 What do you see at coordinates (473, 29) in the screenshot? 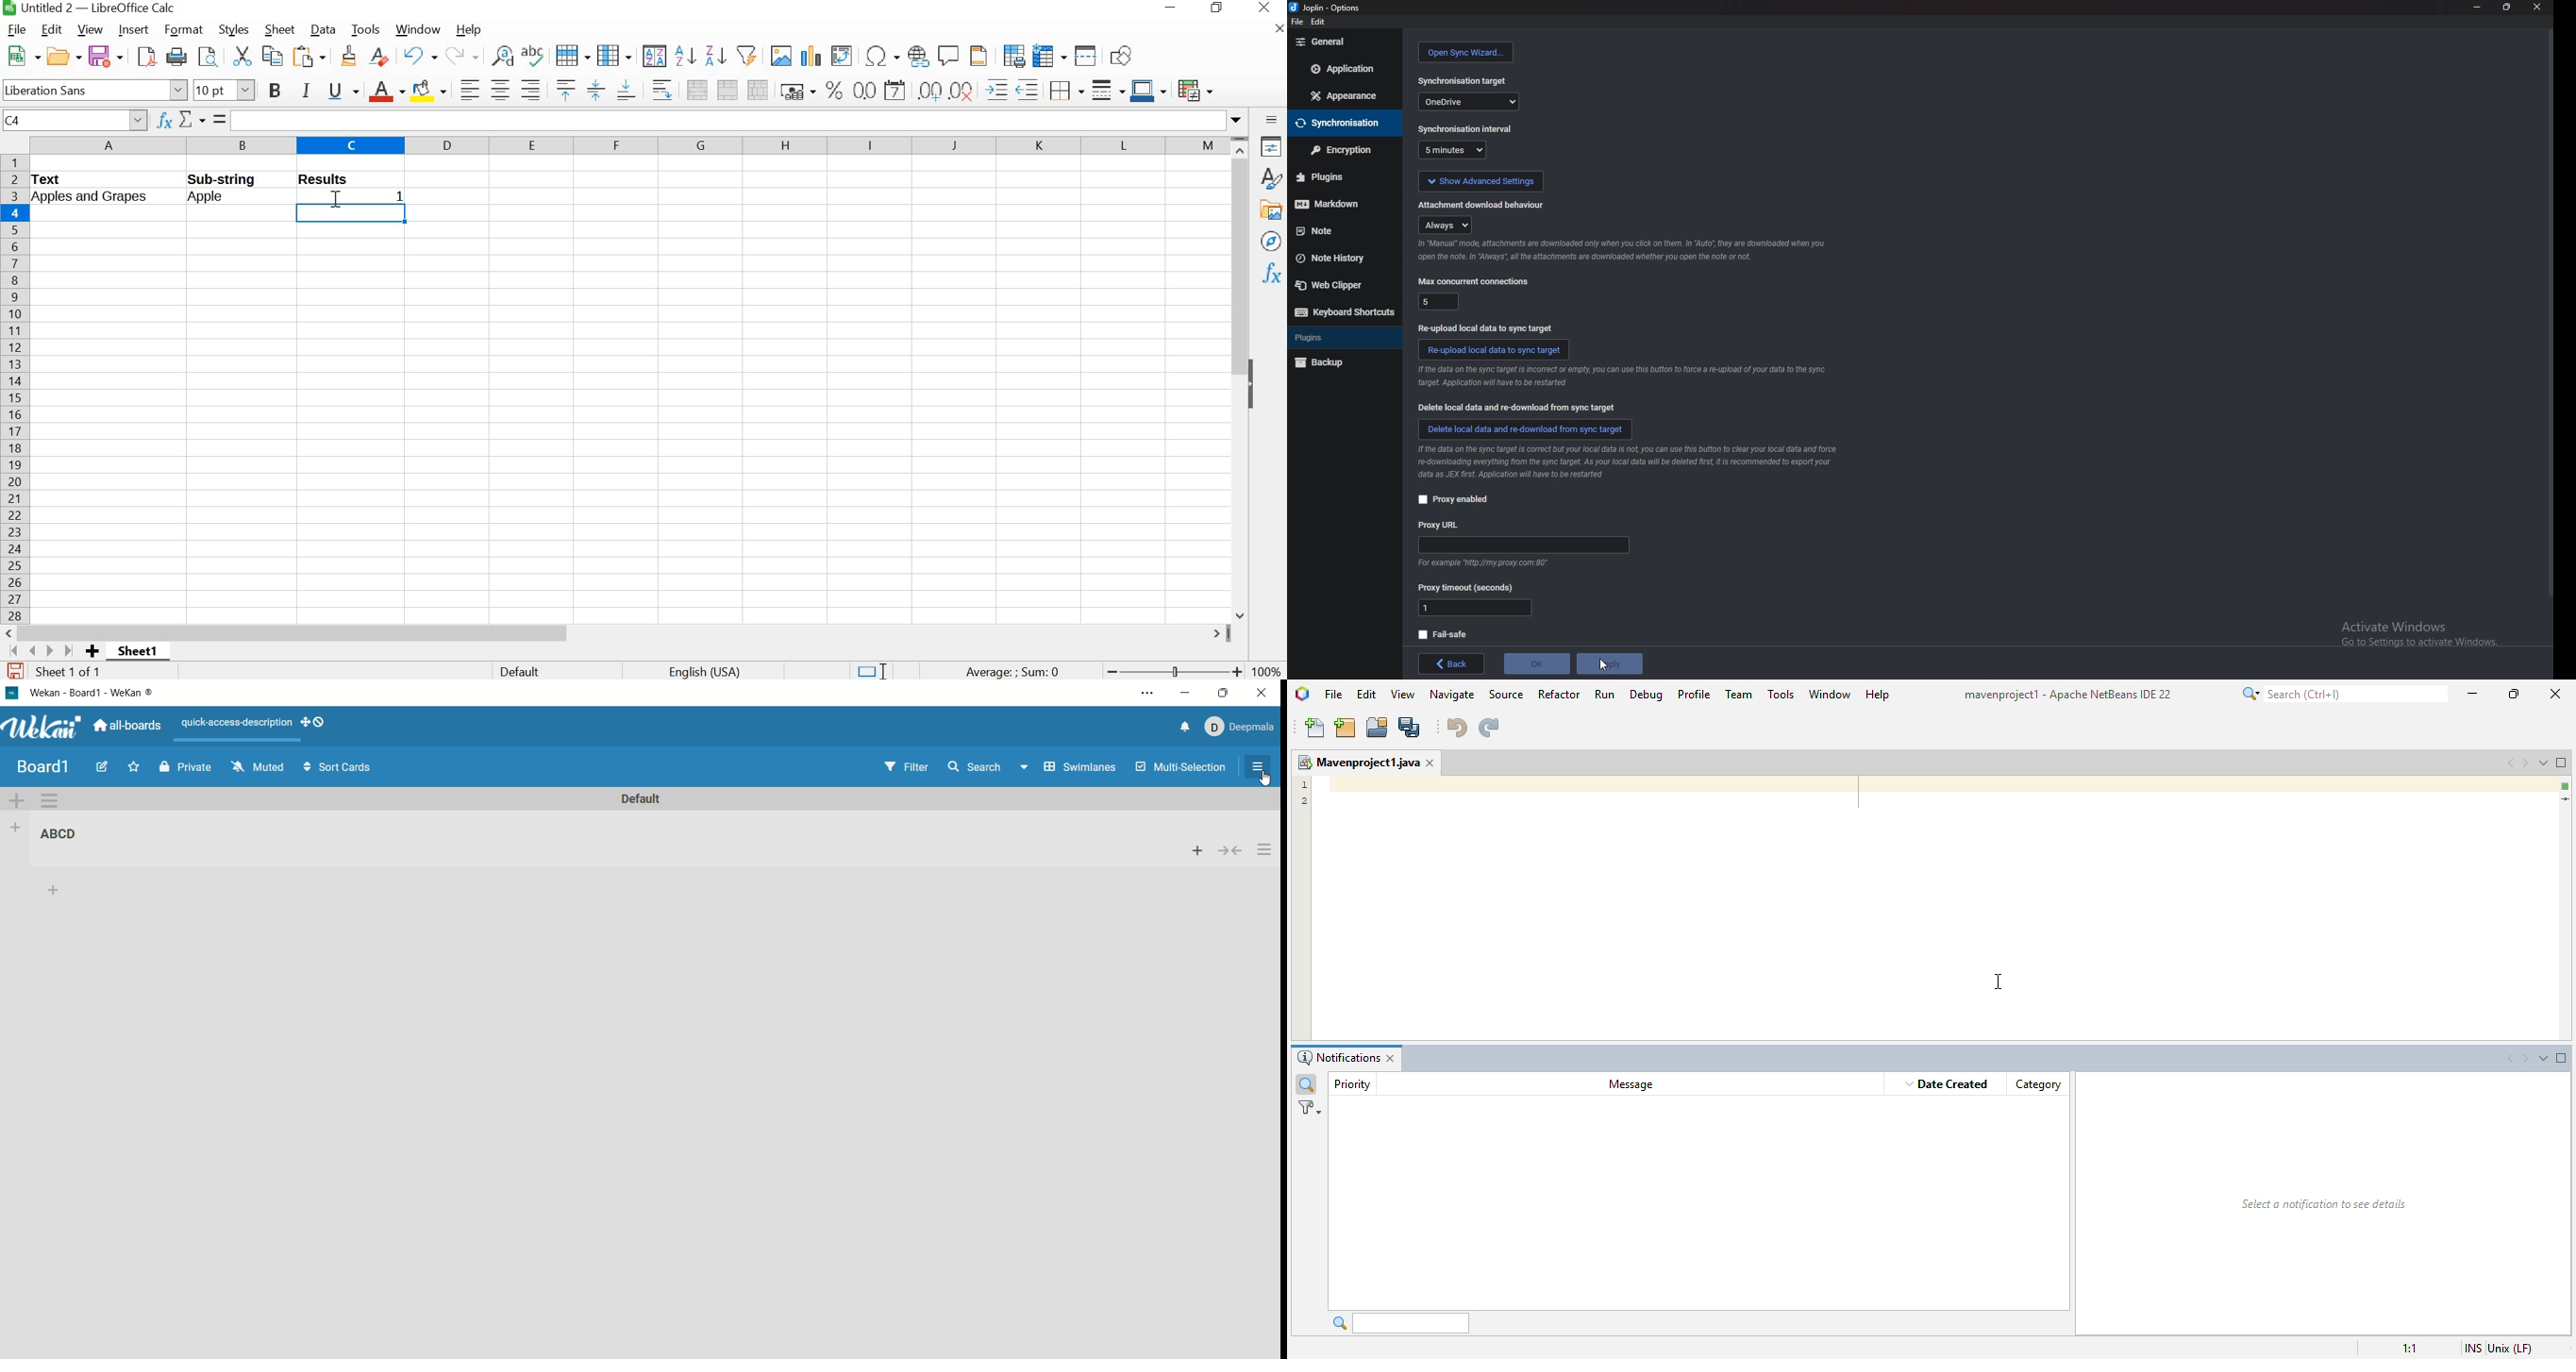
I see `help` at bounding box center [473, 29].